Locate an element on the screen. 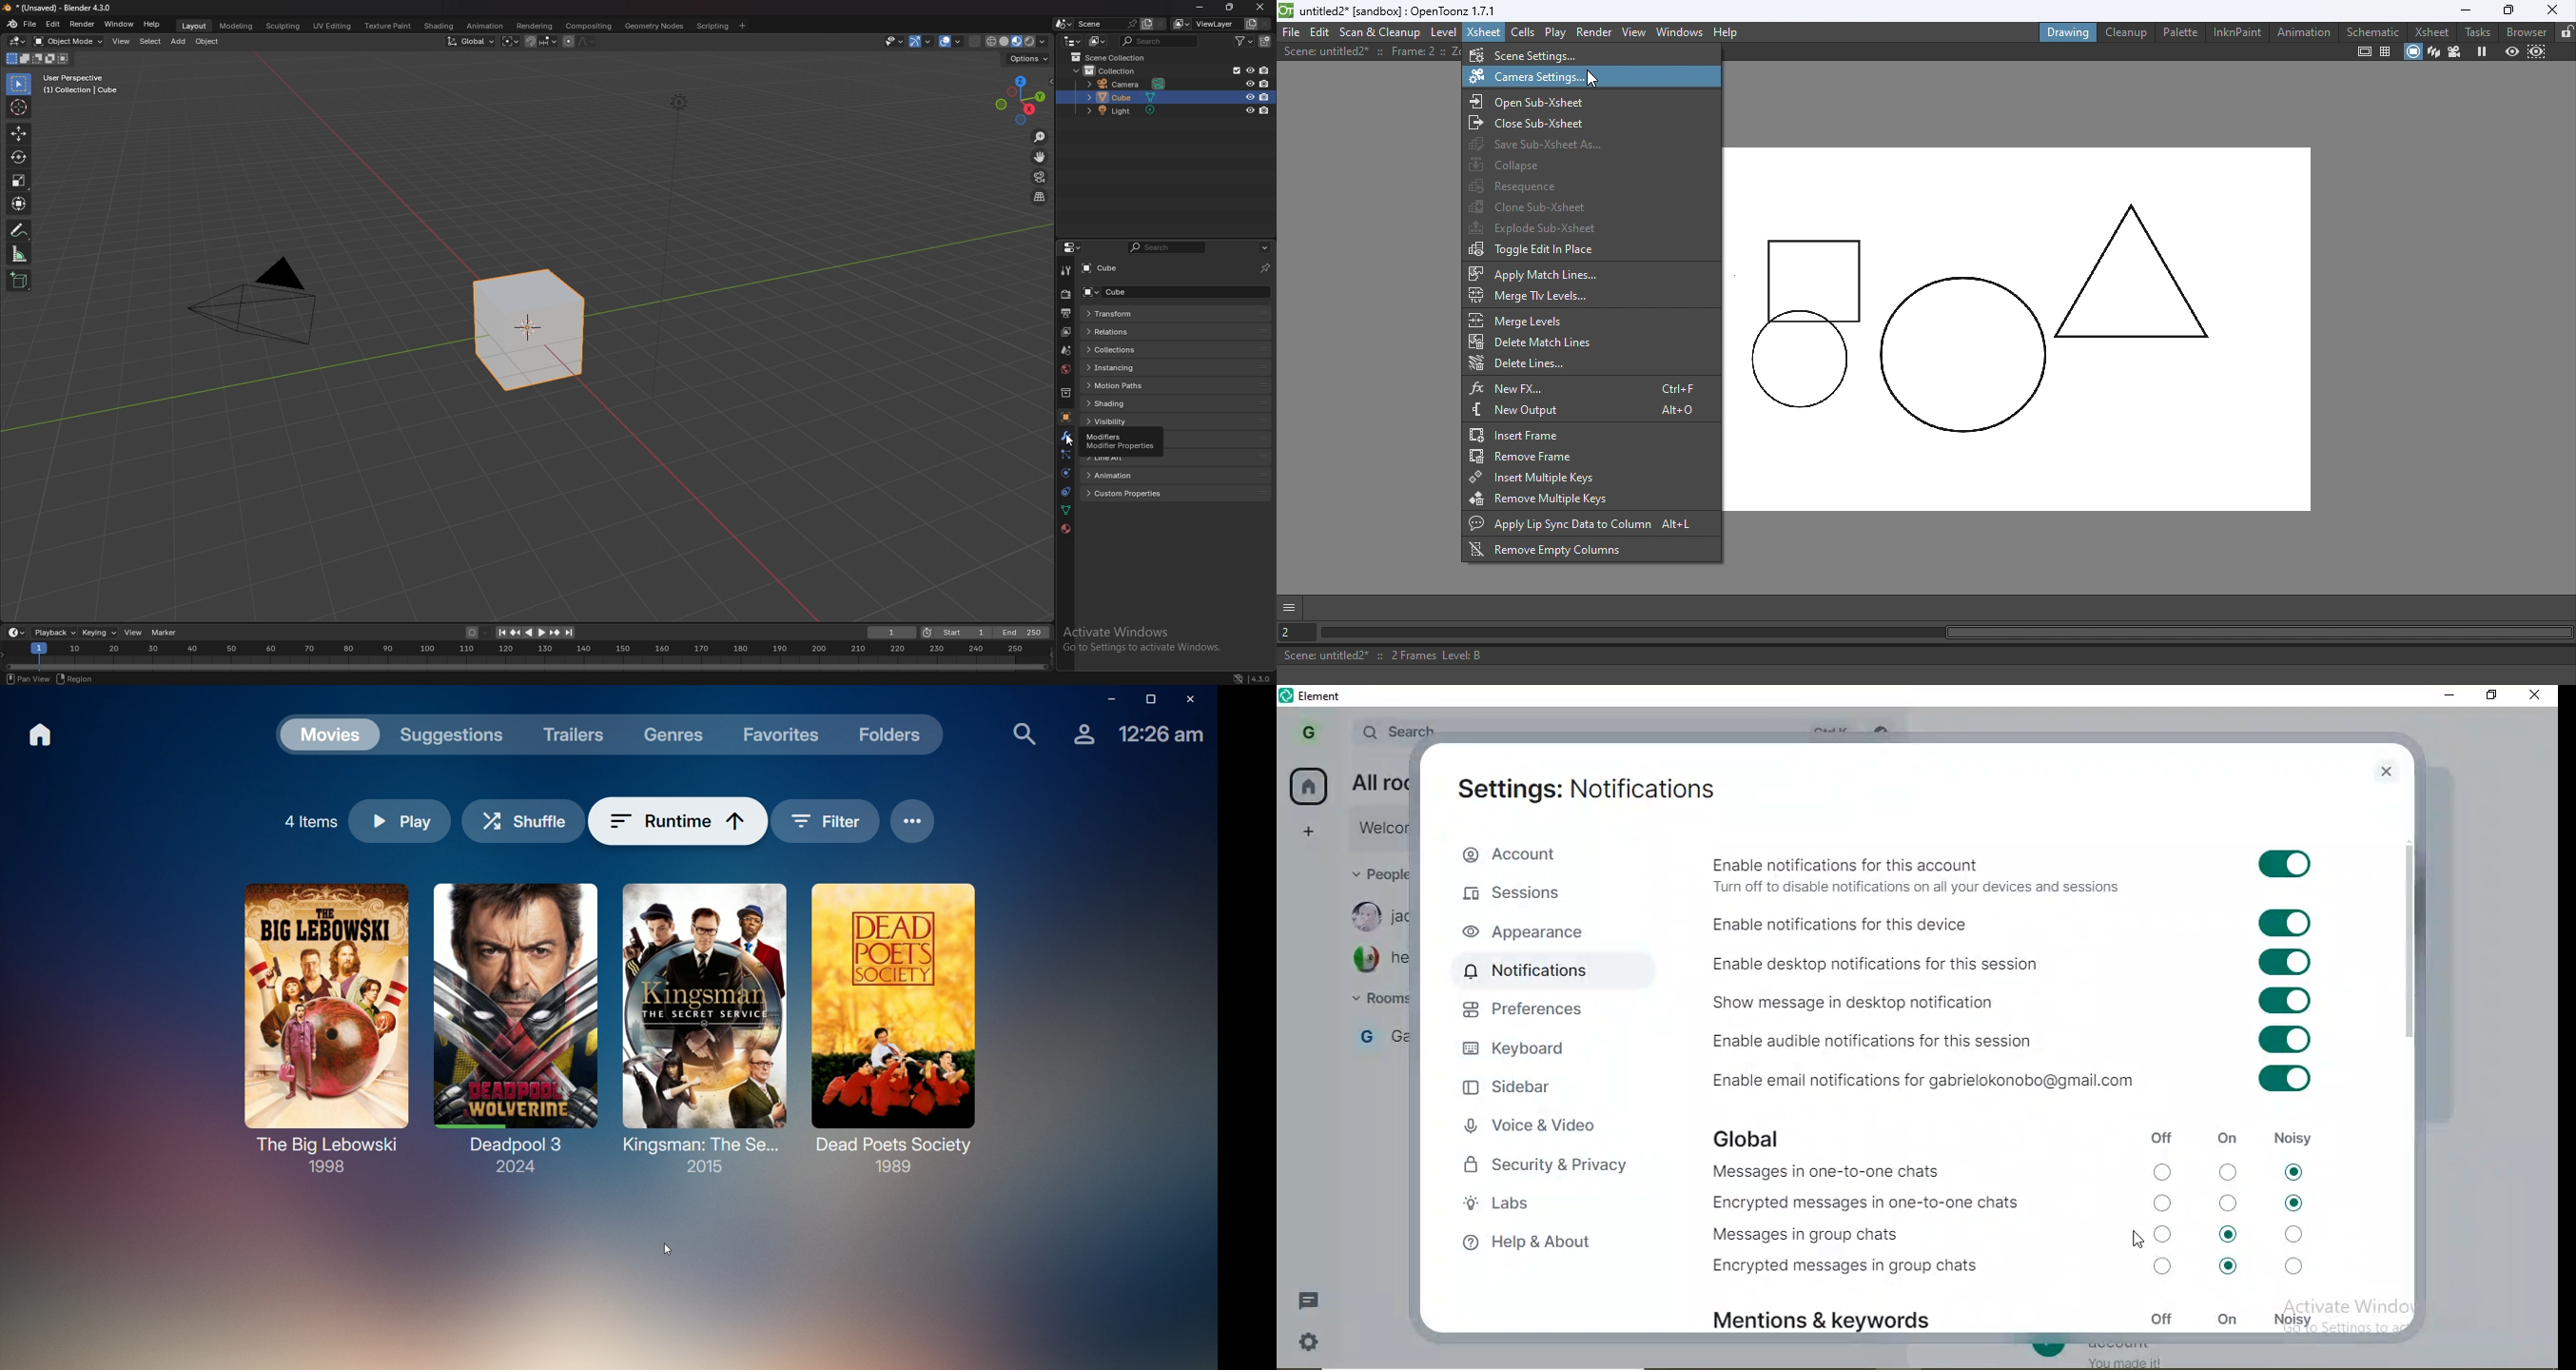 This screenshot has width=2576, height=1372. Search is located at coordinates (1395, 731).